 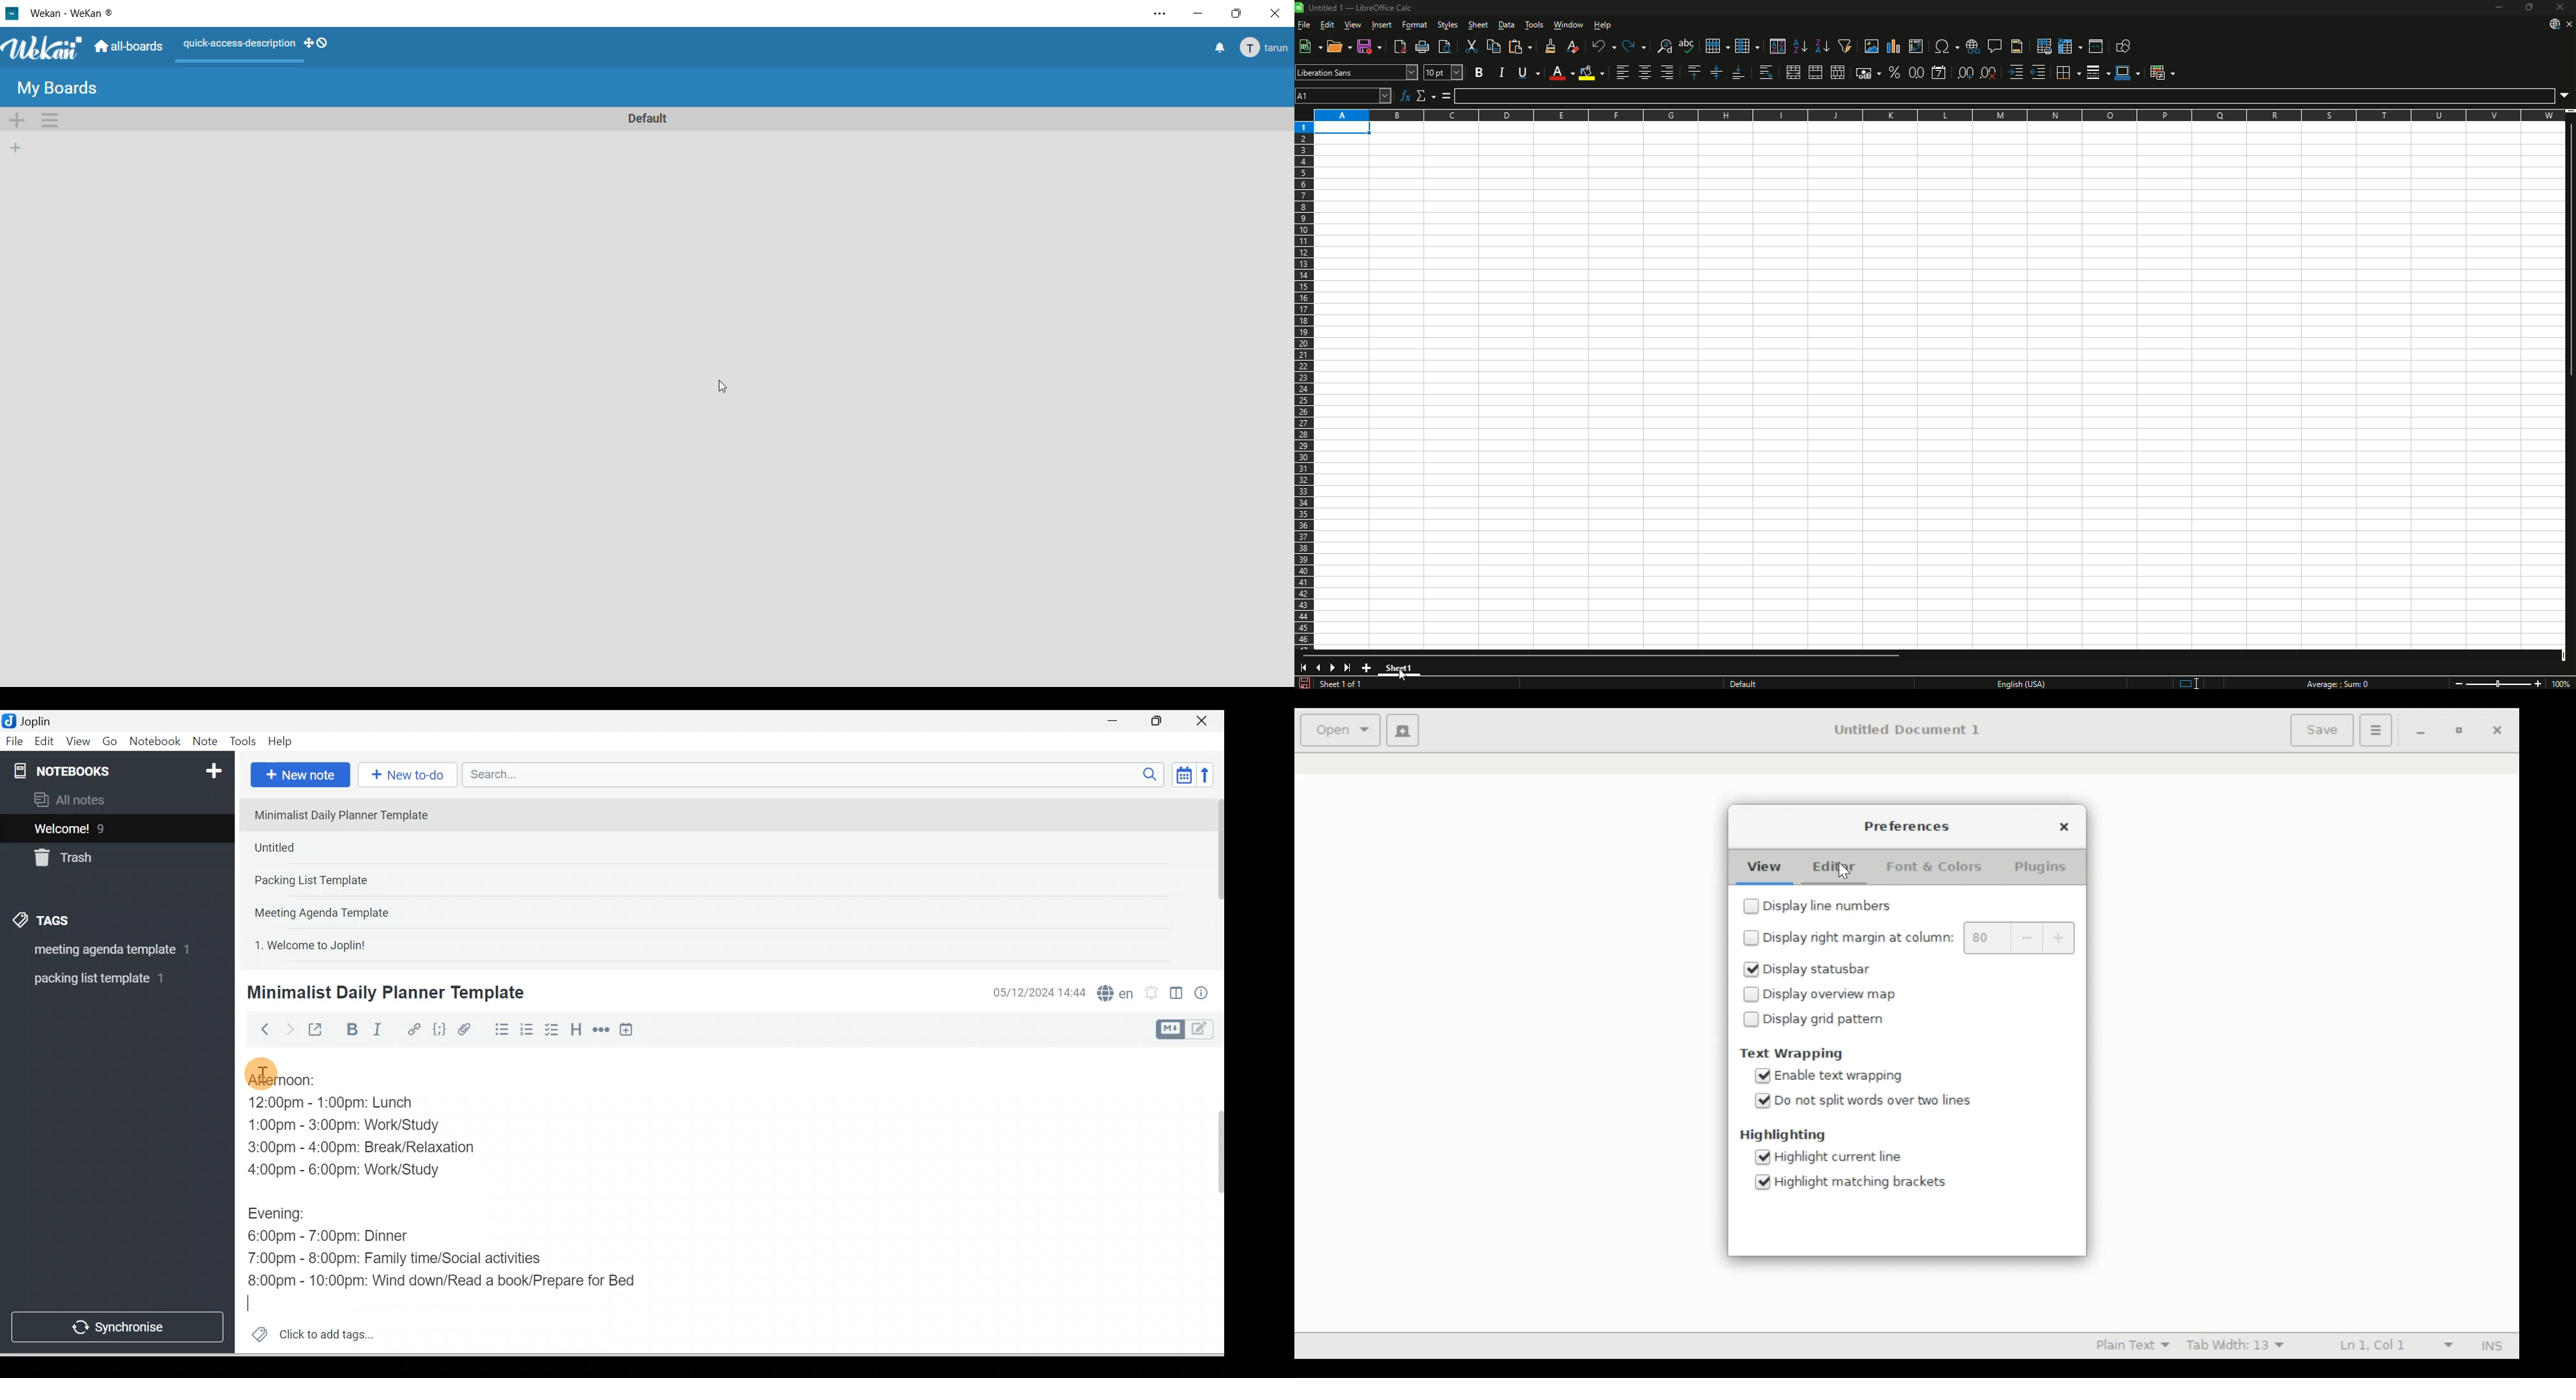 I want to click on Tag 1, so click(x=100, y=951).